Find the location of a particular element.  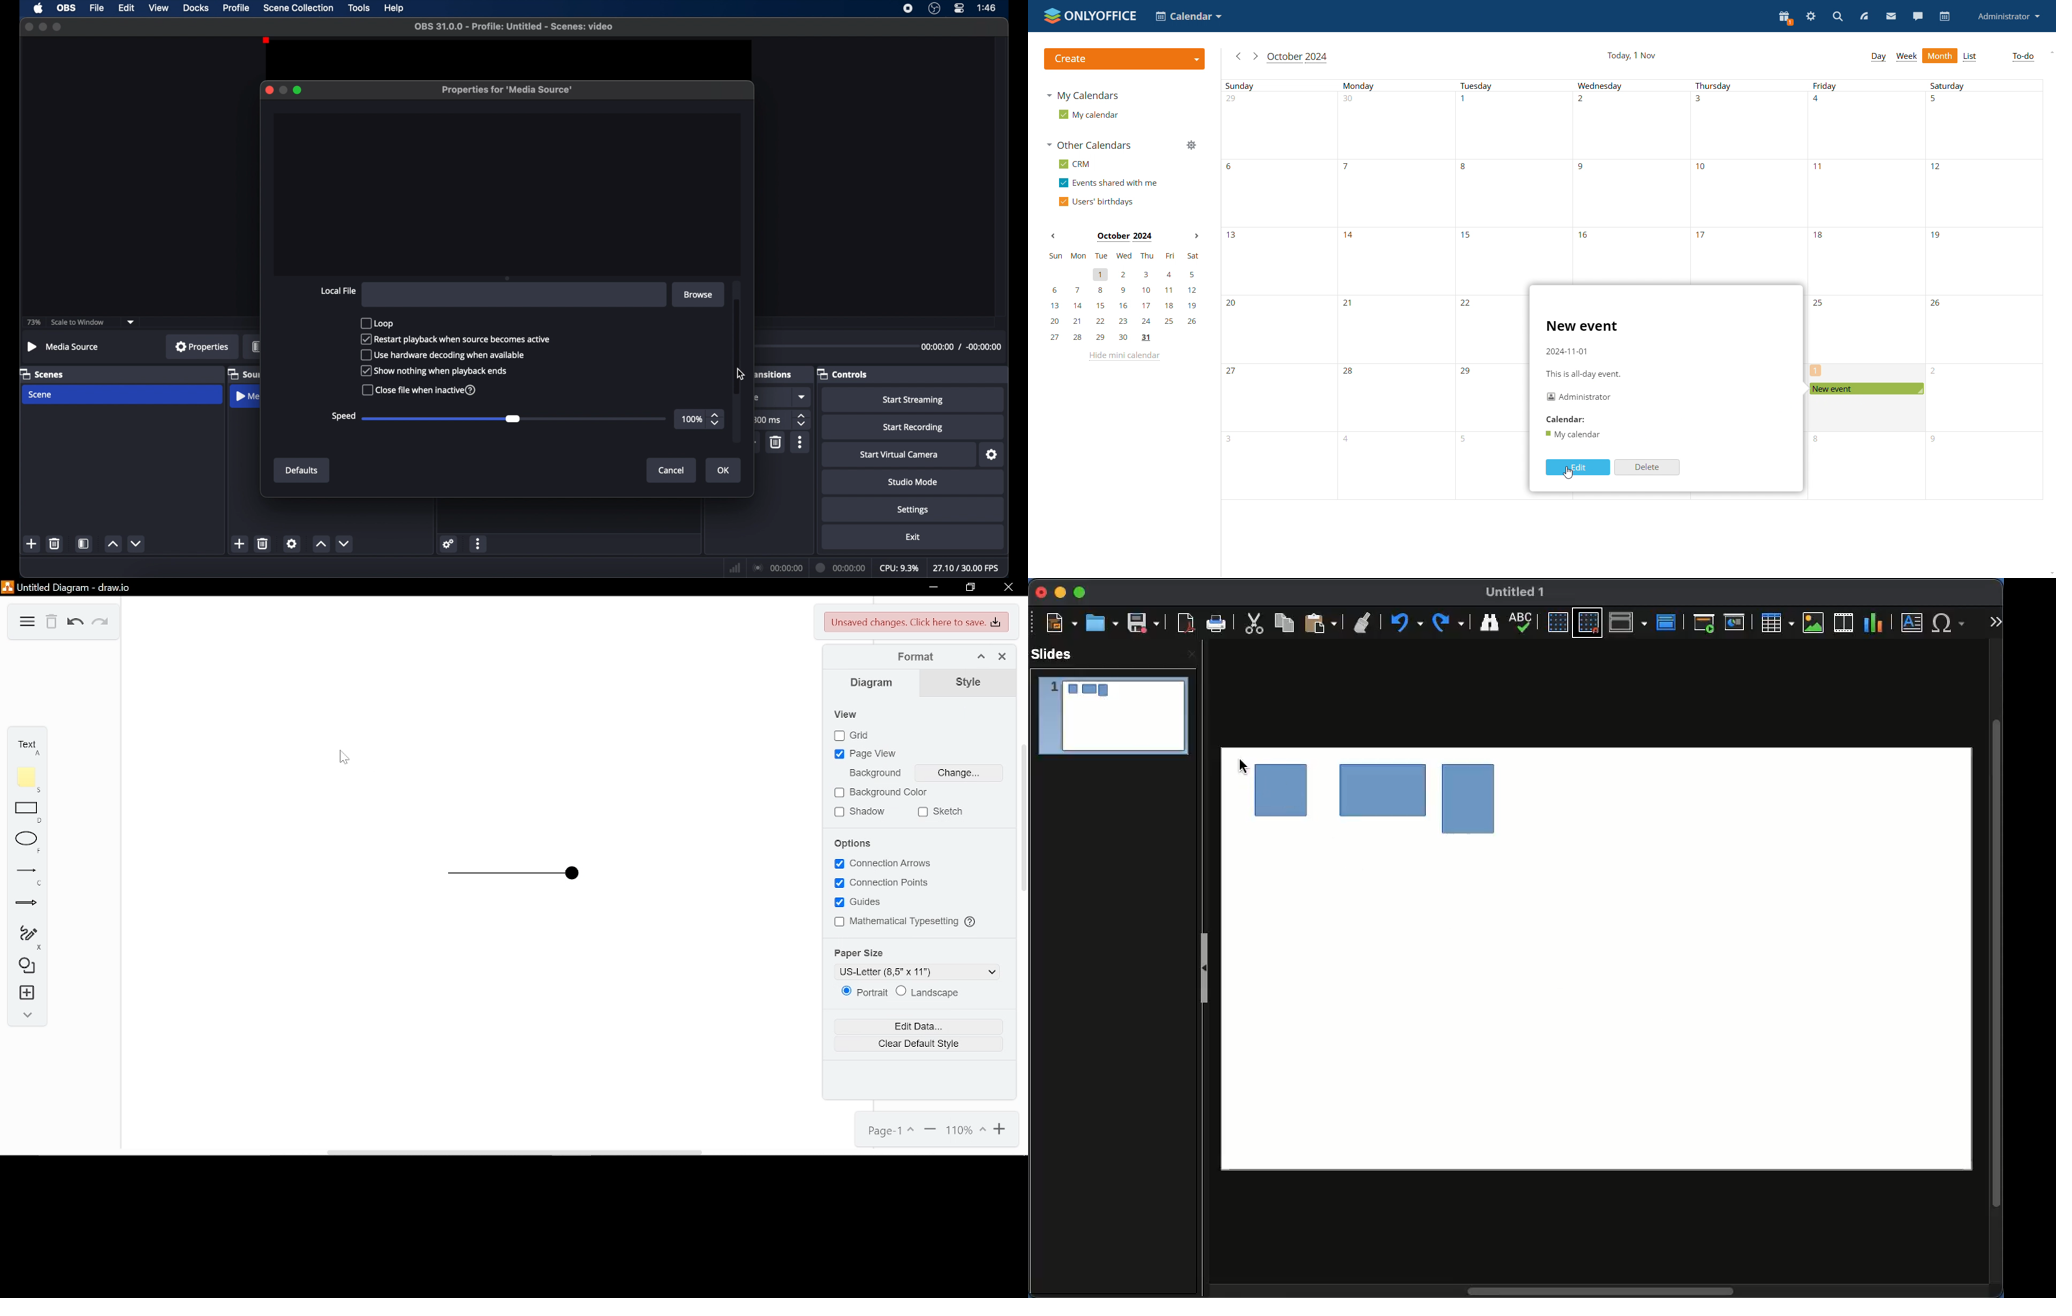

help is located at coordinates (395, 9).